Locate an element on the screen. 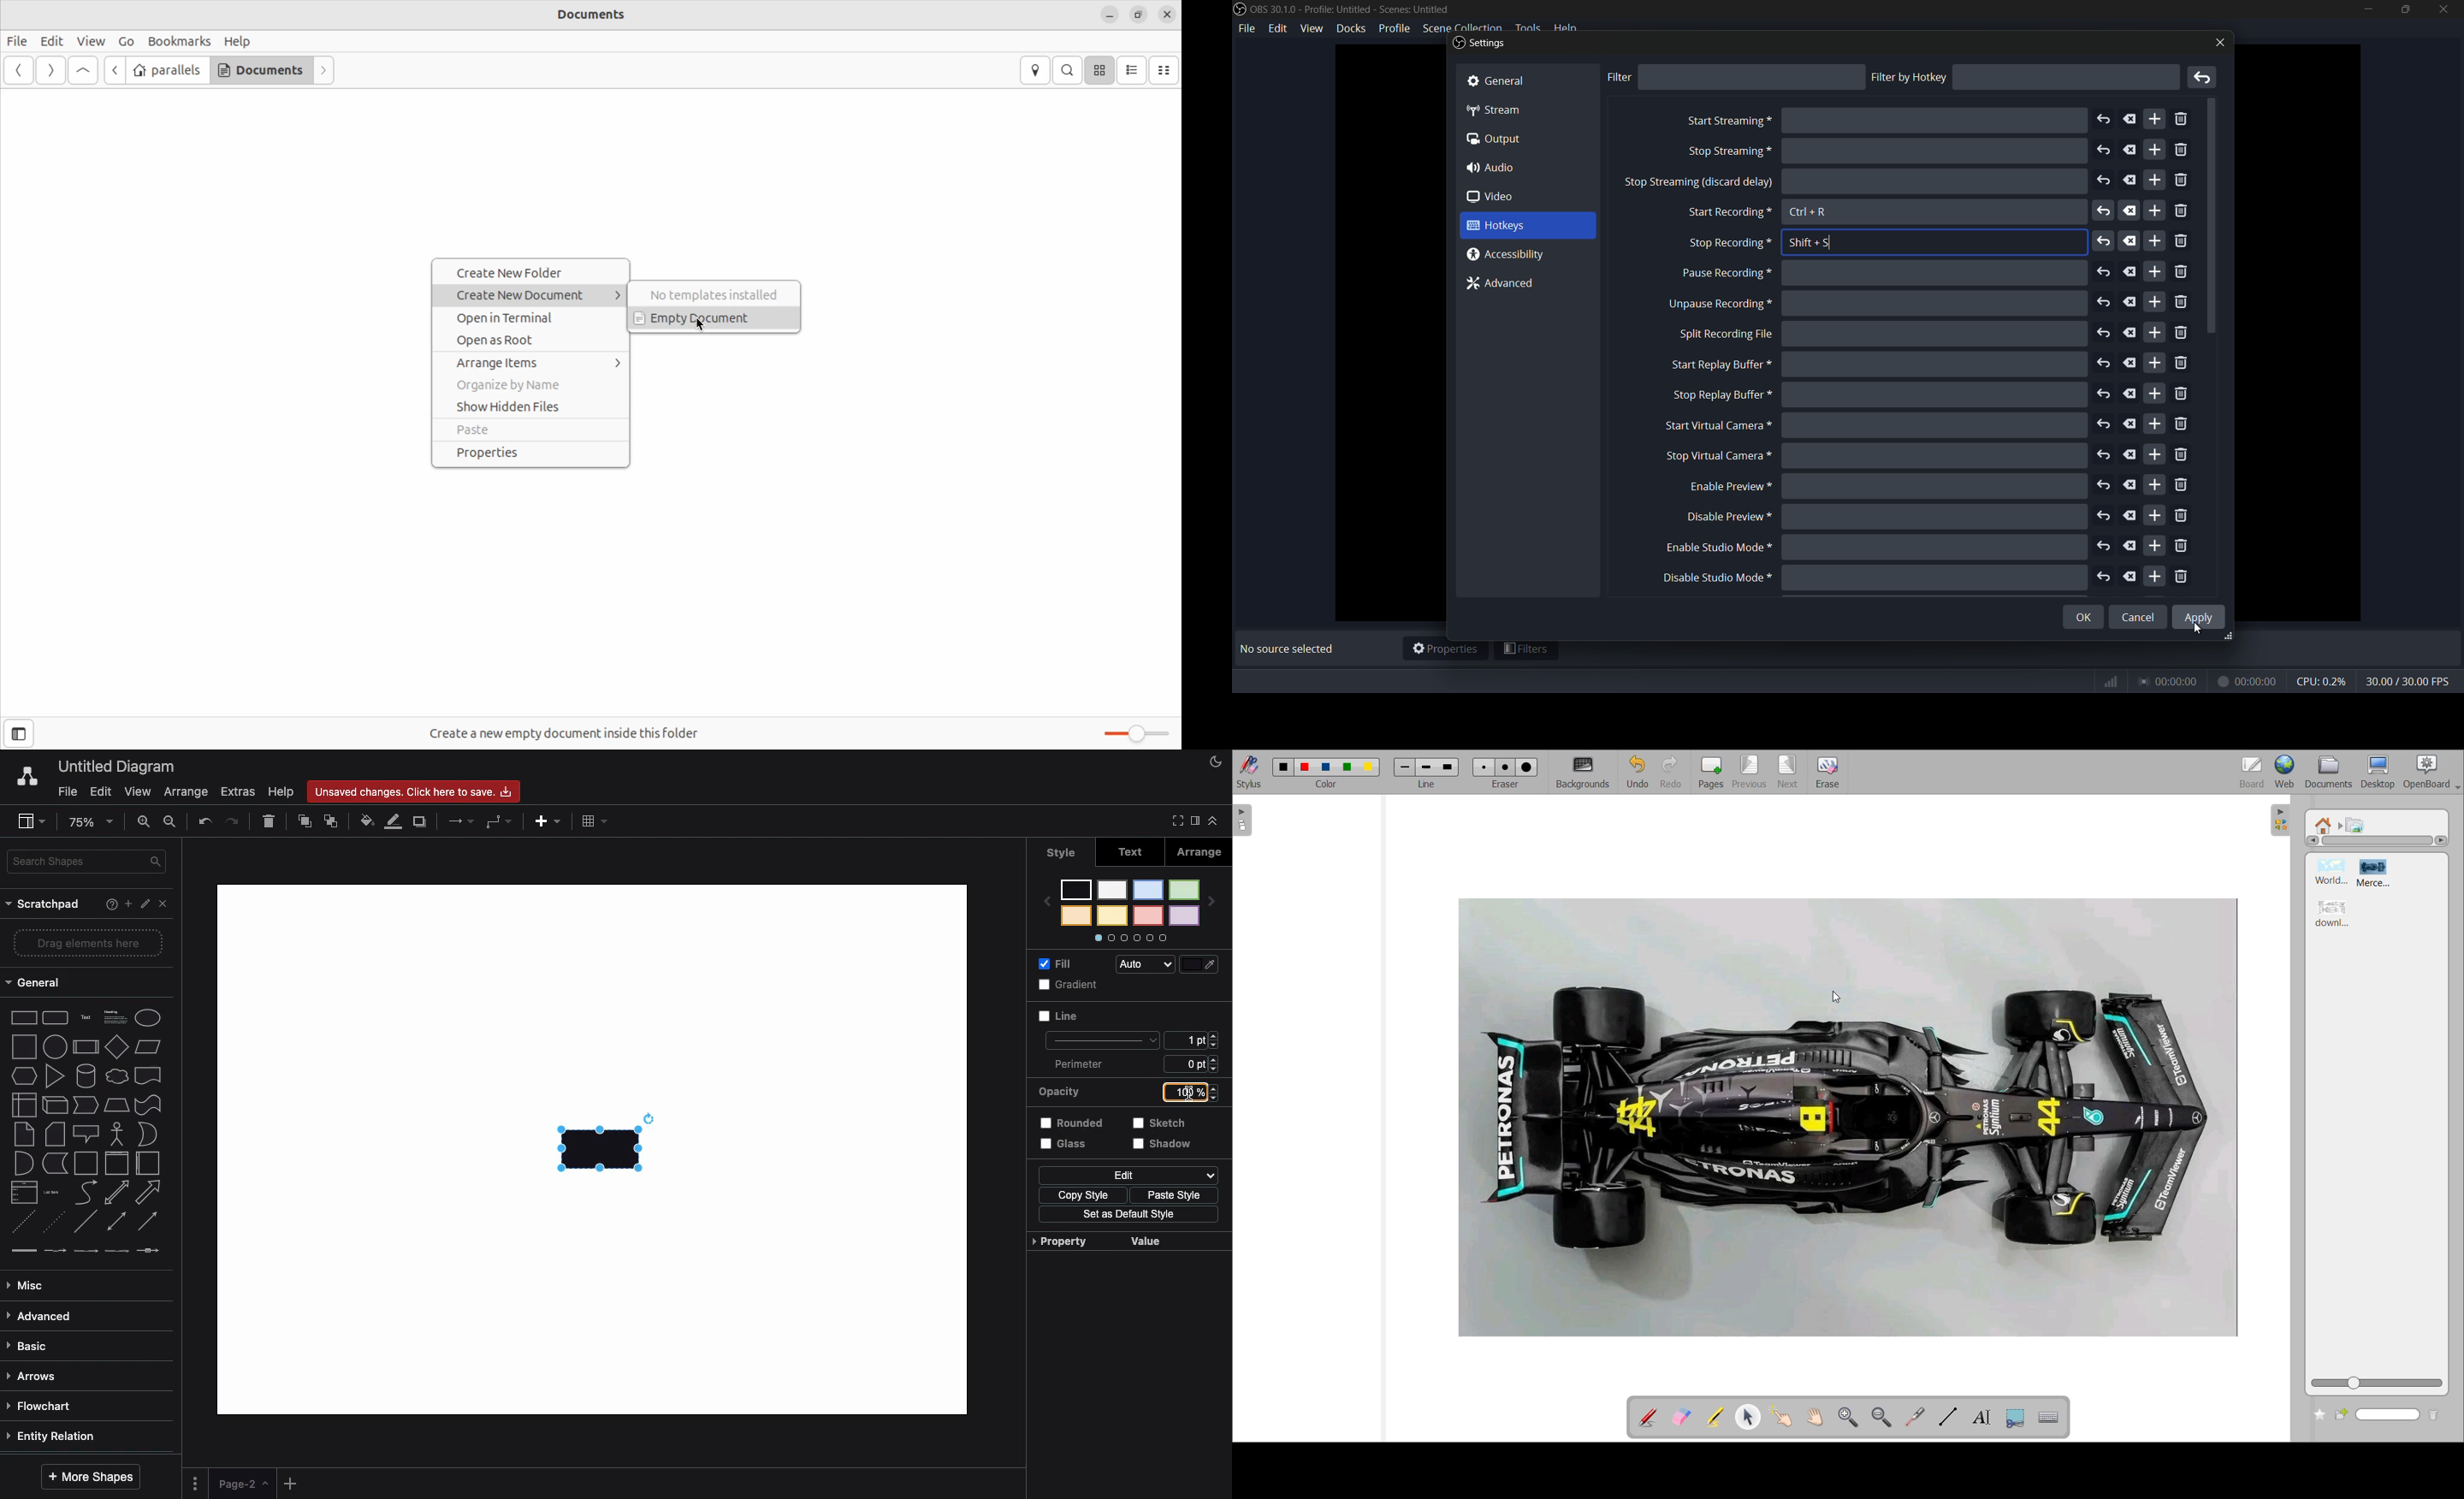 This screenshot has width=2464, height=1512. split recording file is located at coordinates (1725, 334).